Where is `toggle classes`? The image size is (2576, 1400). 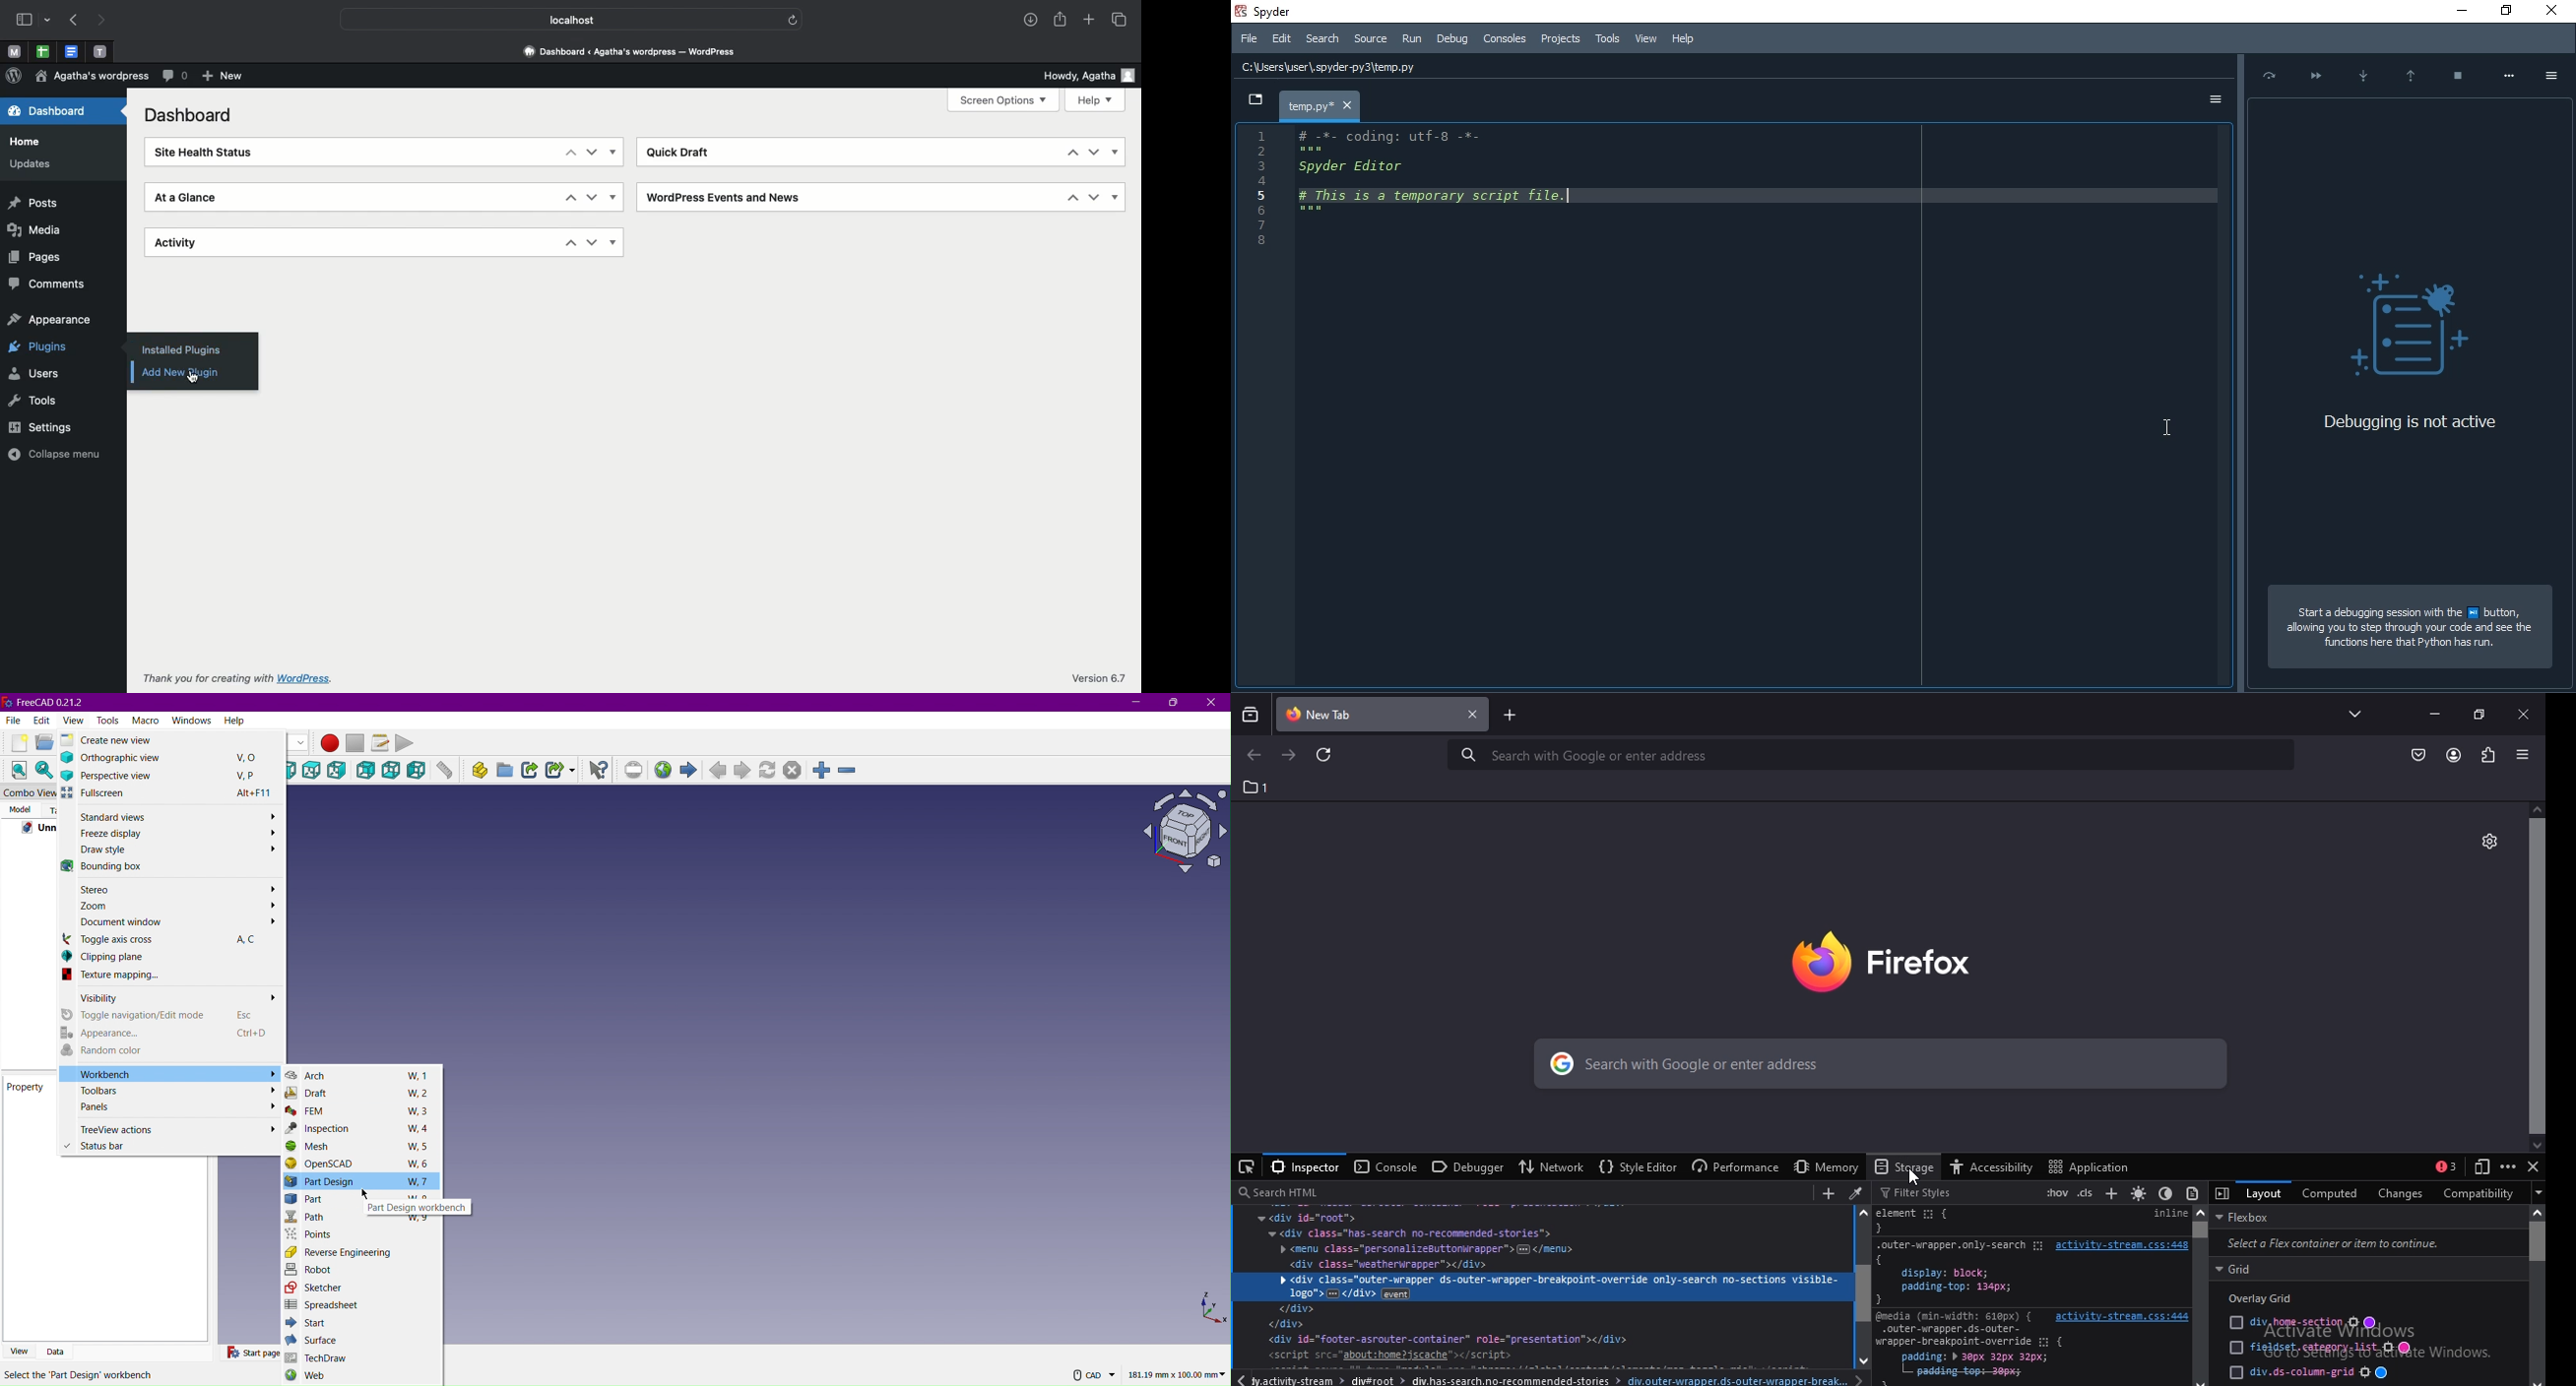 toggle classes is located at coordinates (2087, 1192).